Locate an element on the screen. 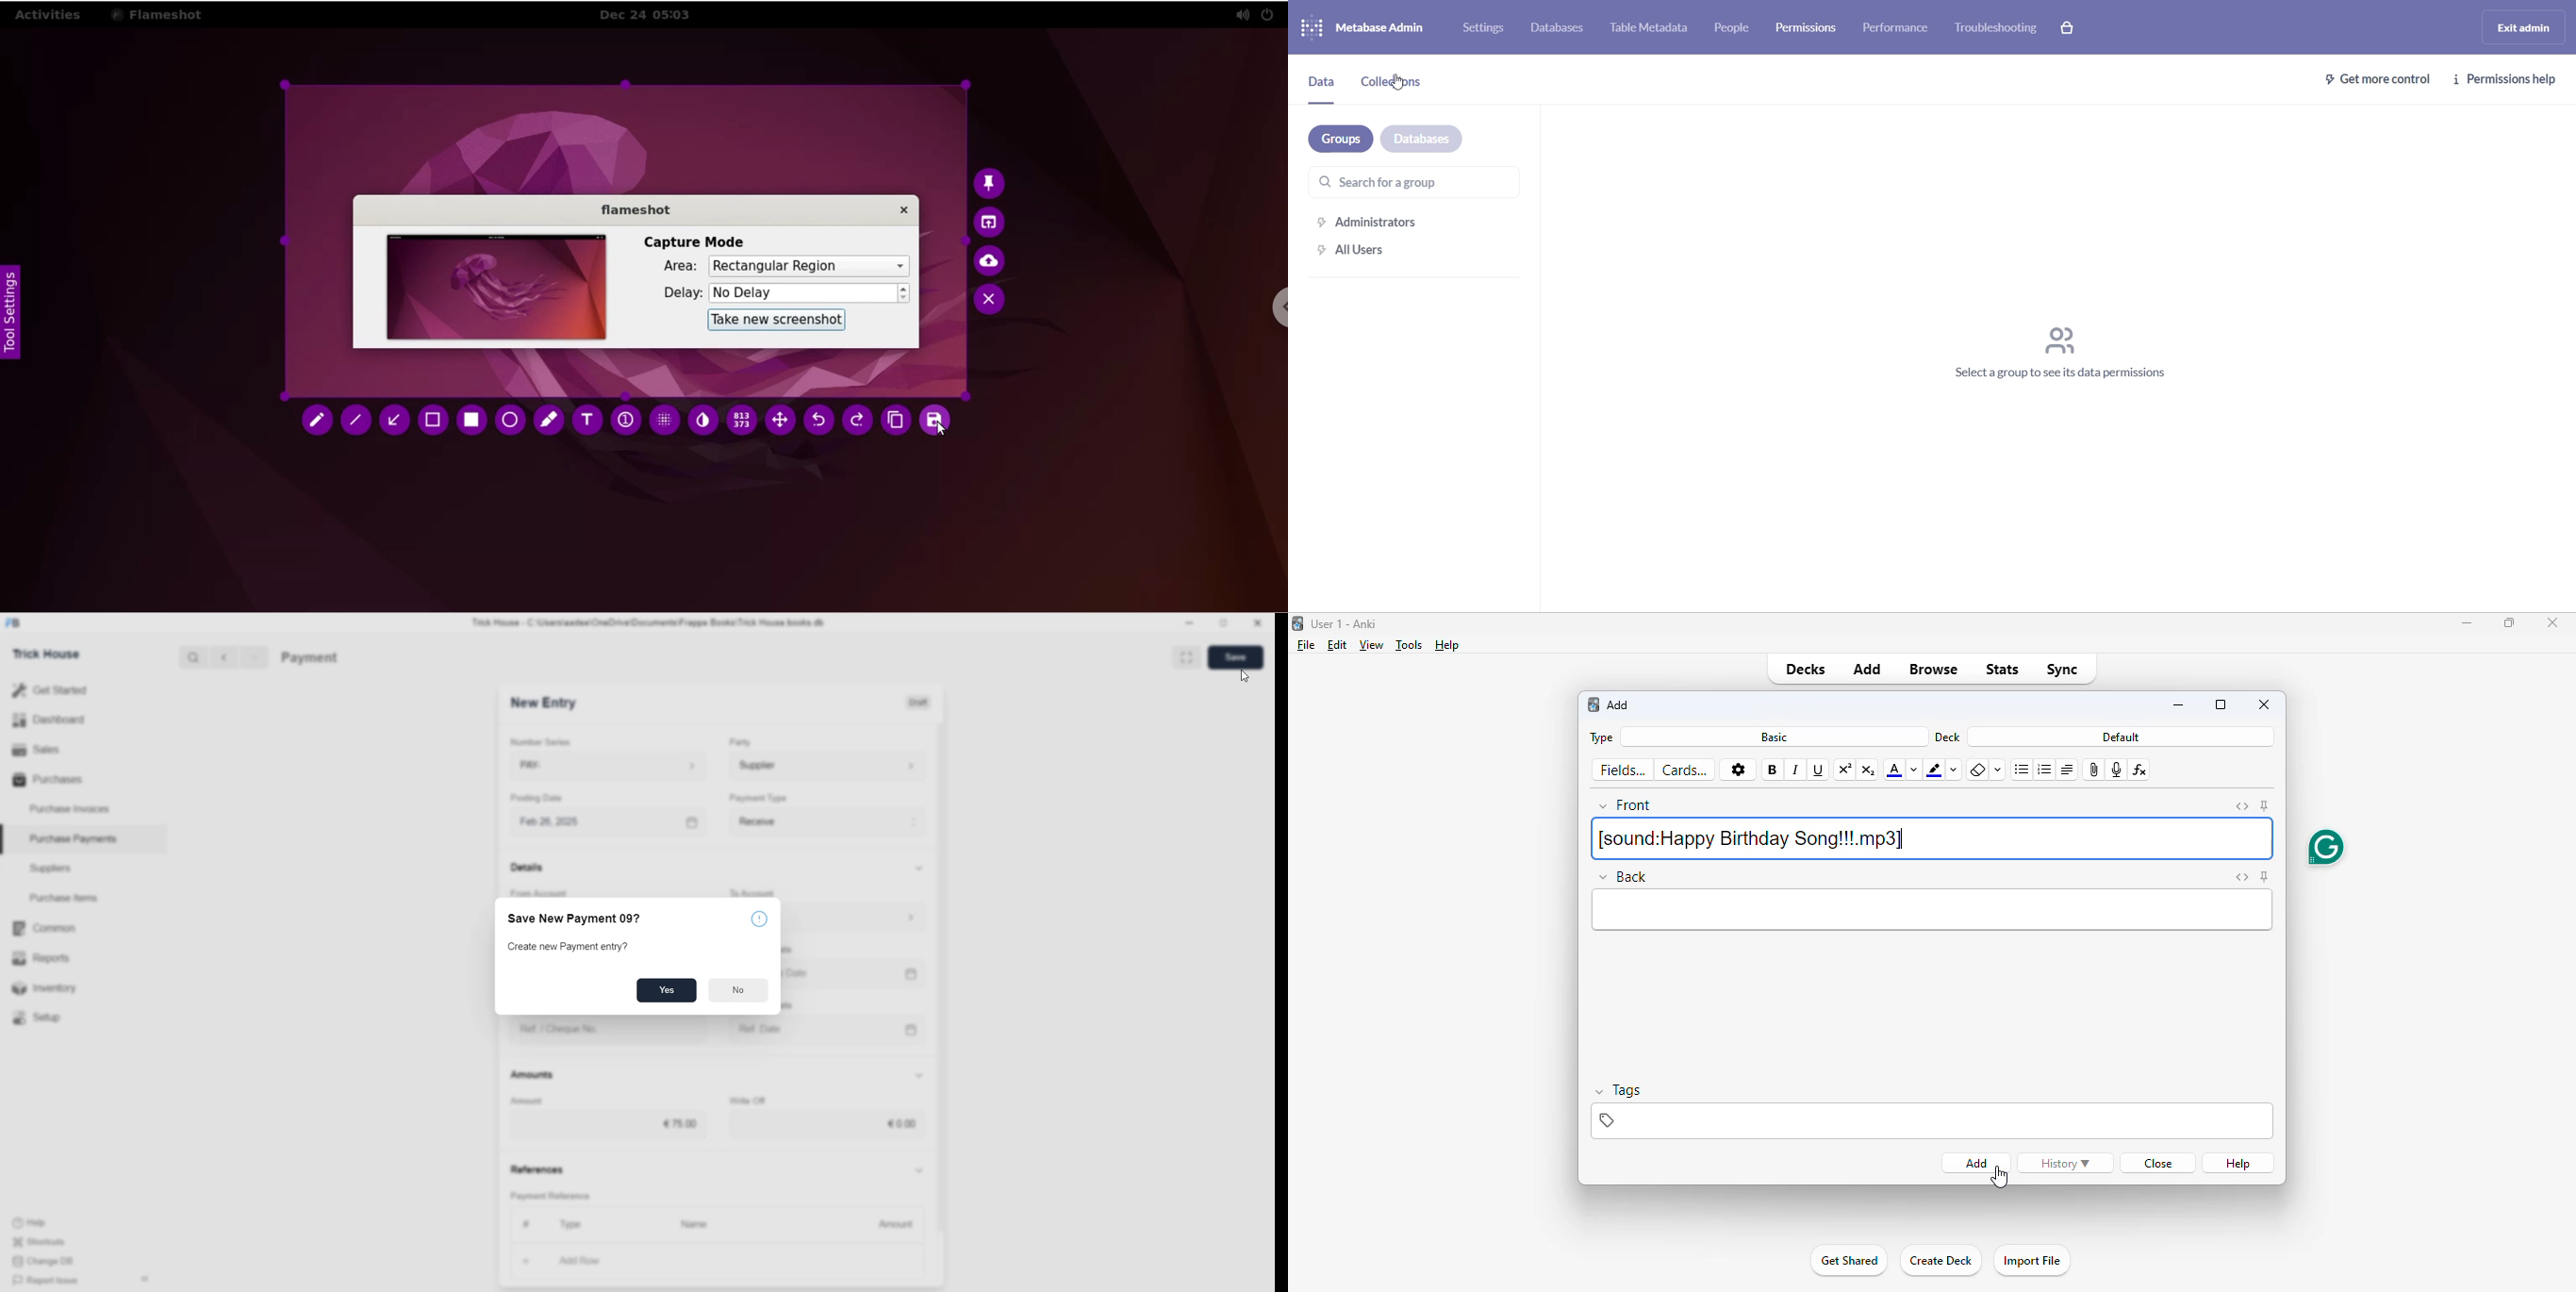  logo is located at coordinates (1296, 623).